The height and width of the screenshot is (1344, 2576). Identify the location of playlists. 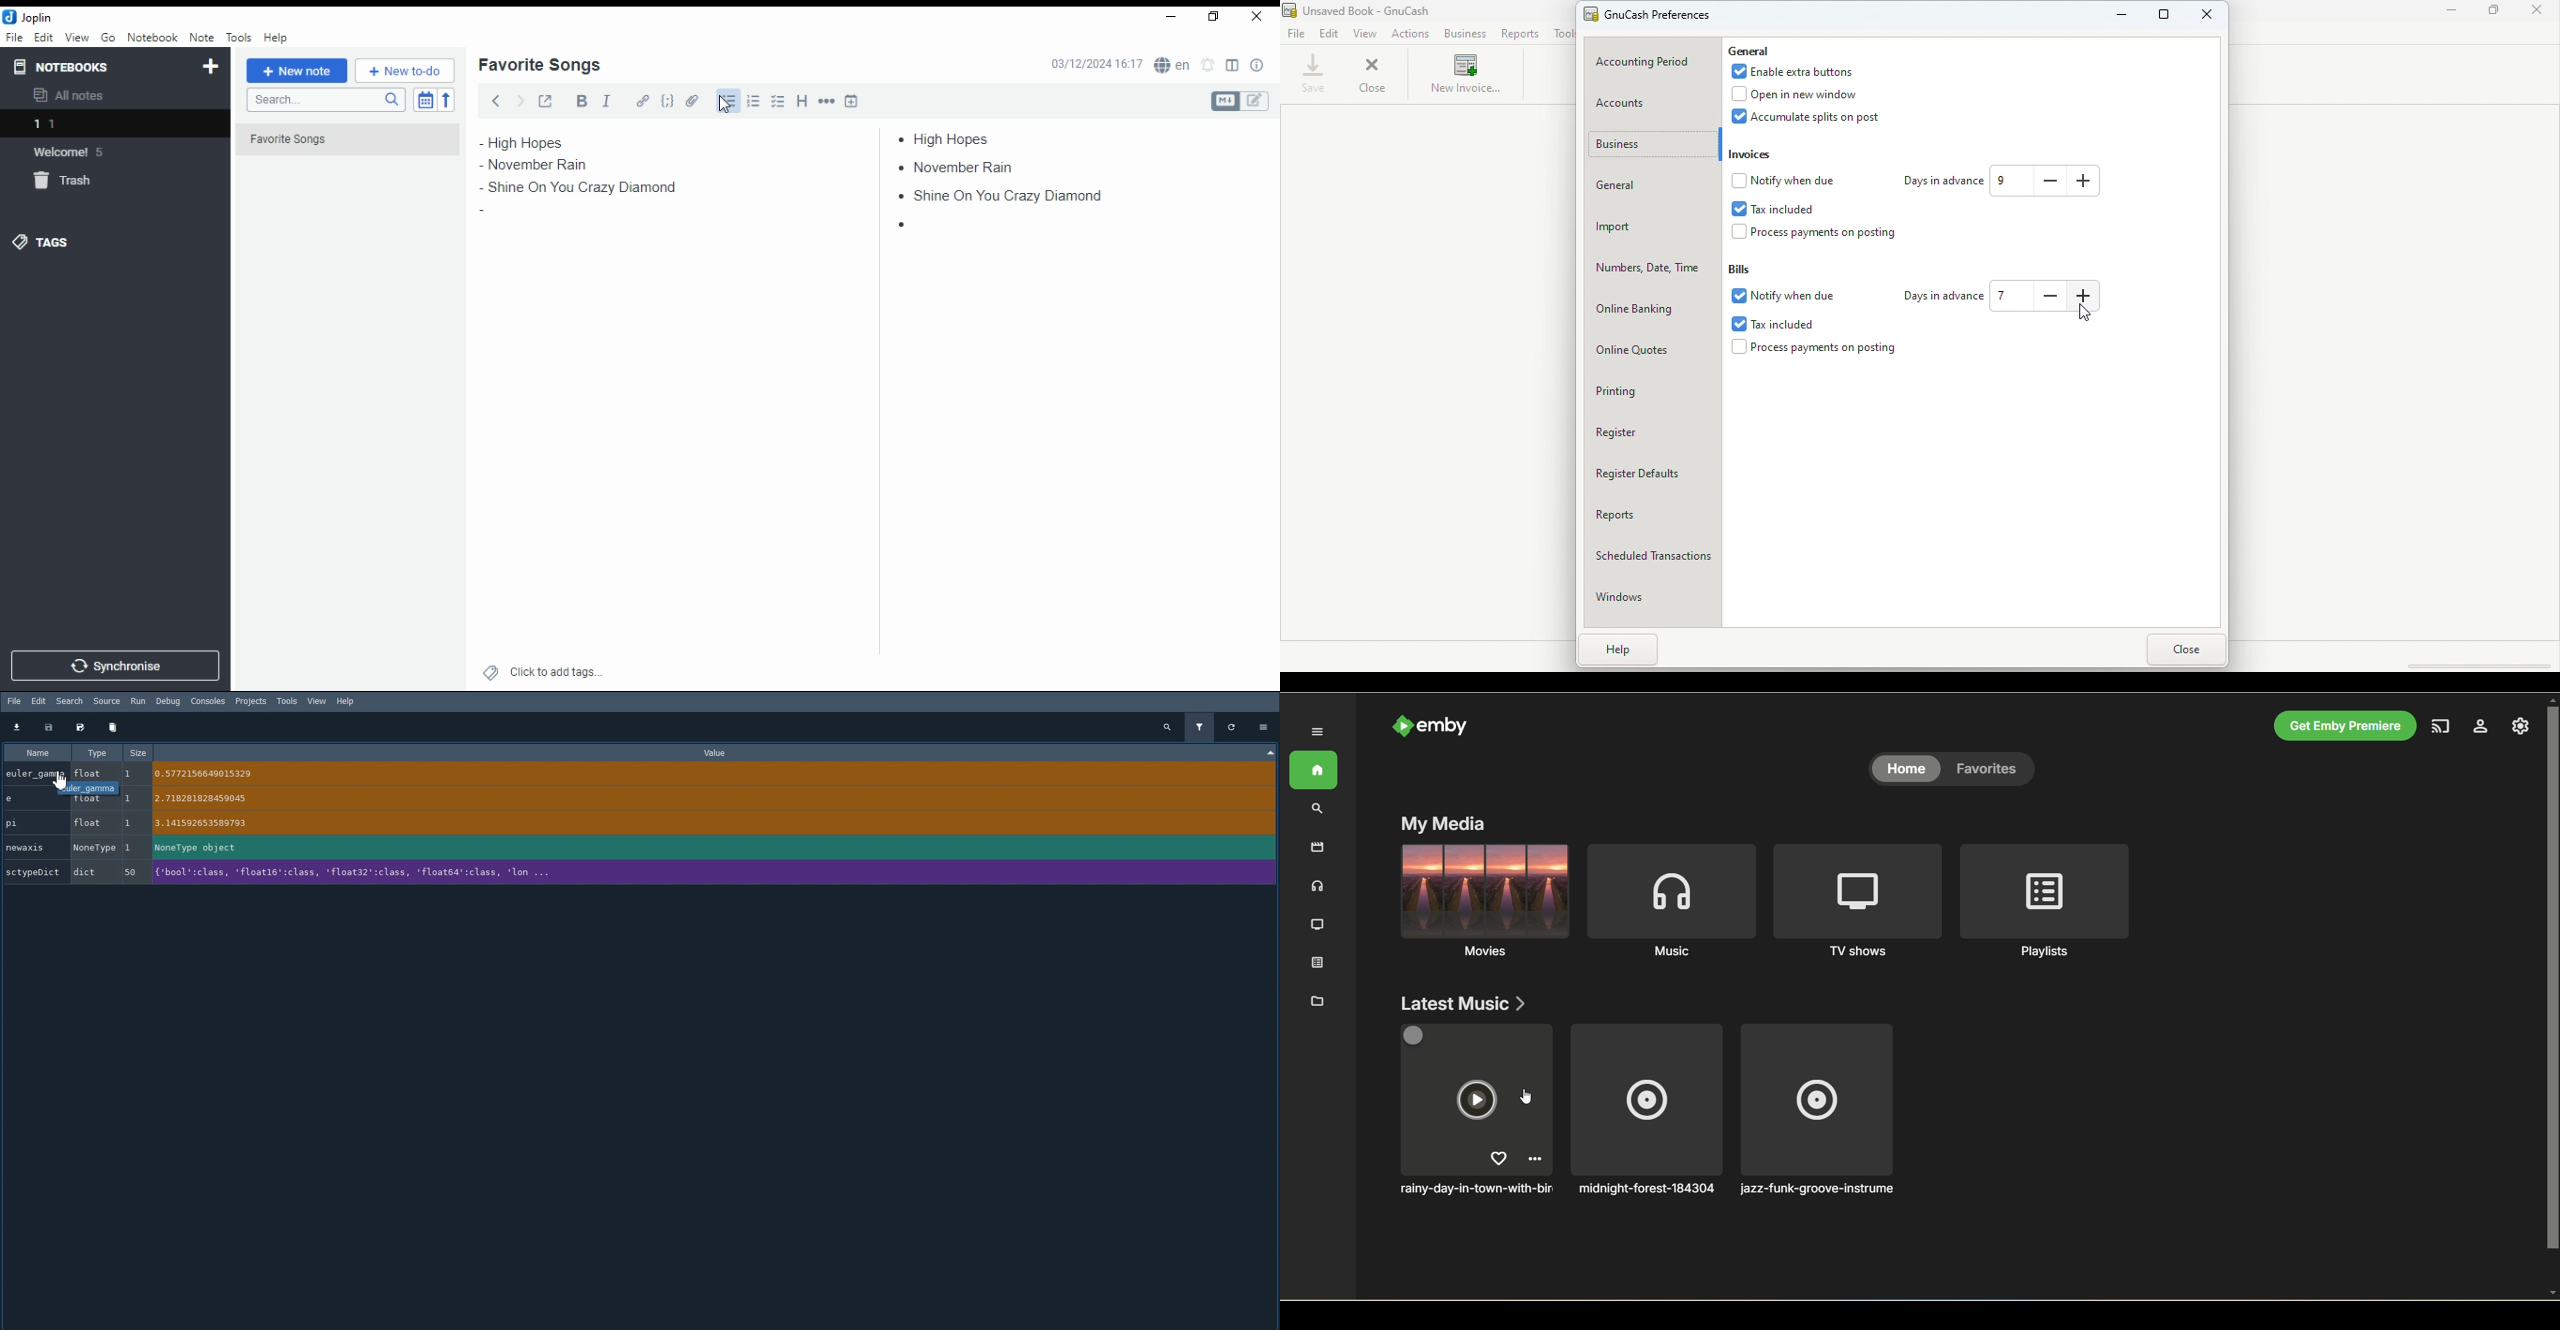
(2049, 901).